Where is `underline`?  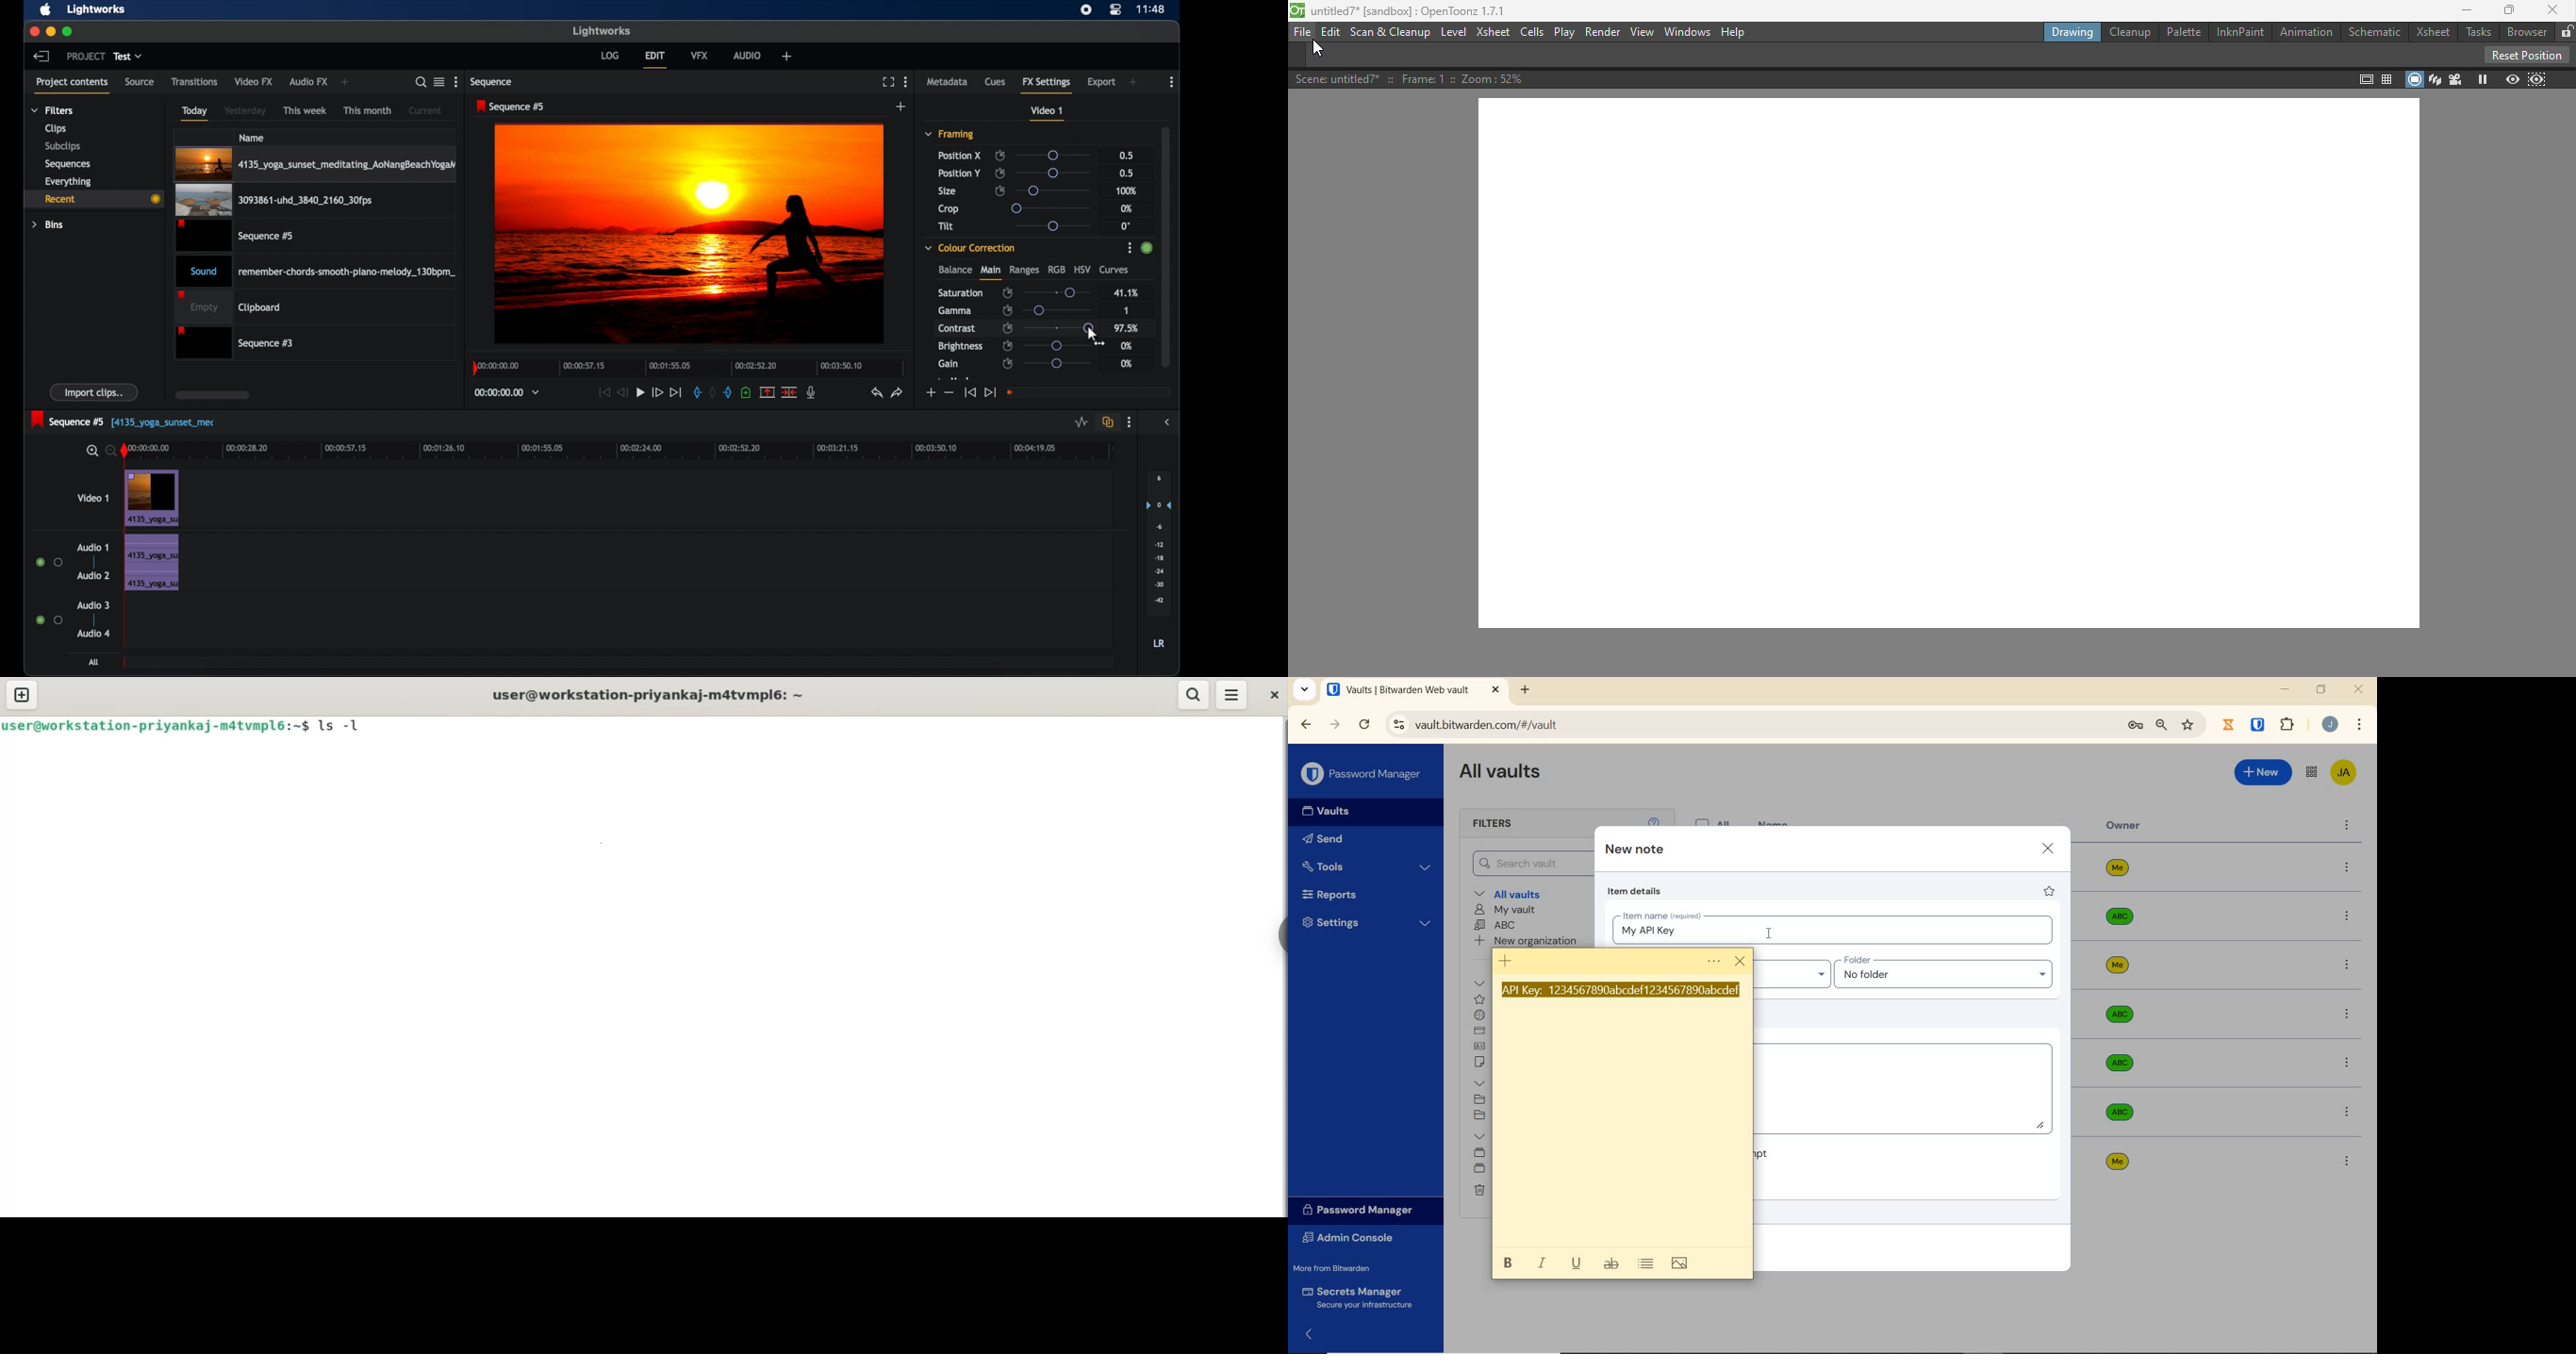
underline is located at coordinates (1577, 1262).